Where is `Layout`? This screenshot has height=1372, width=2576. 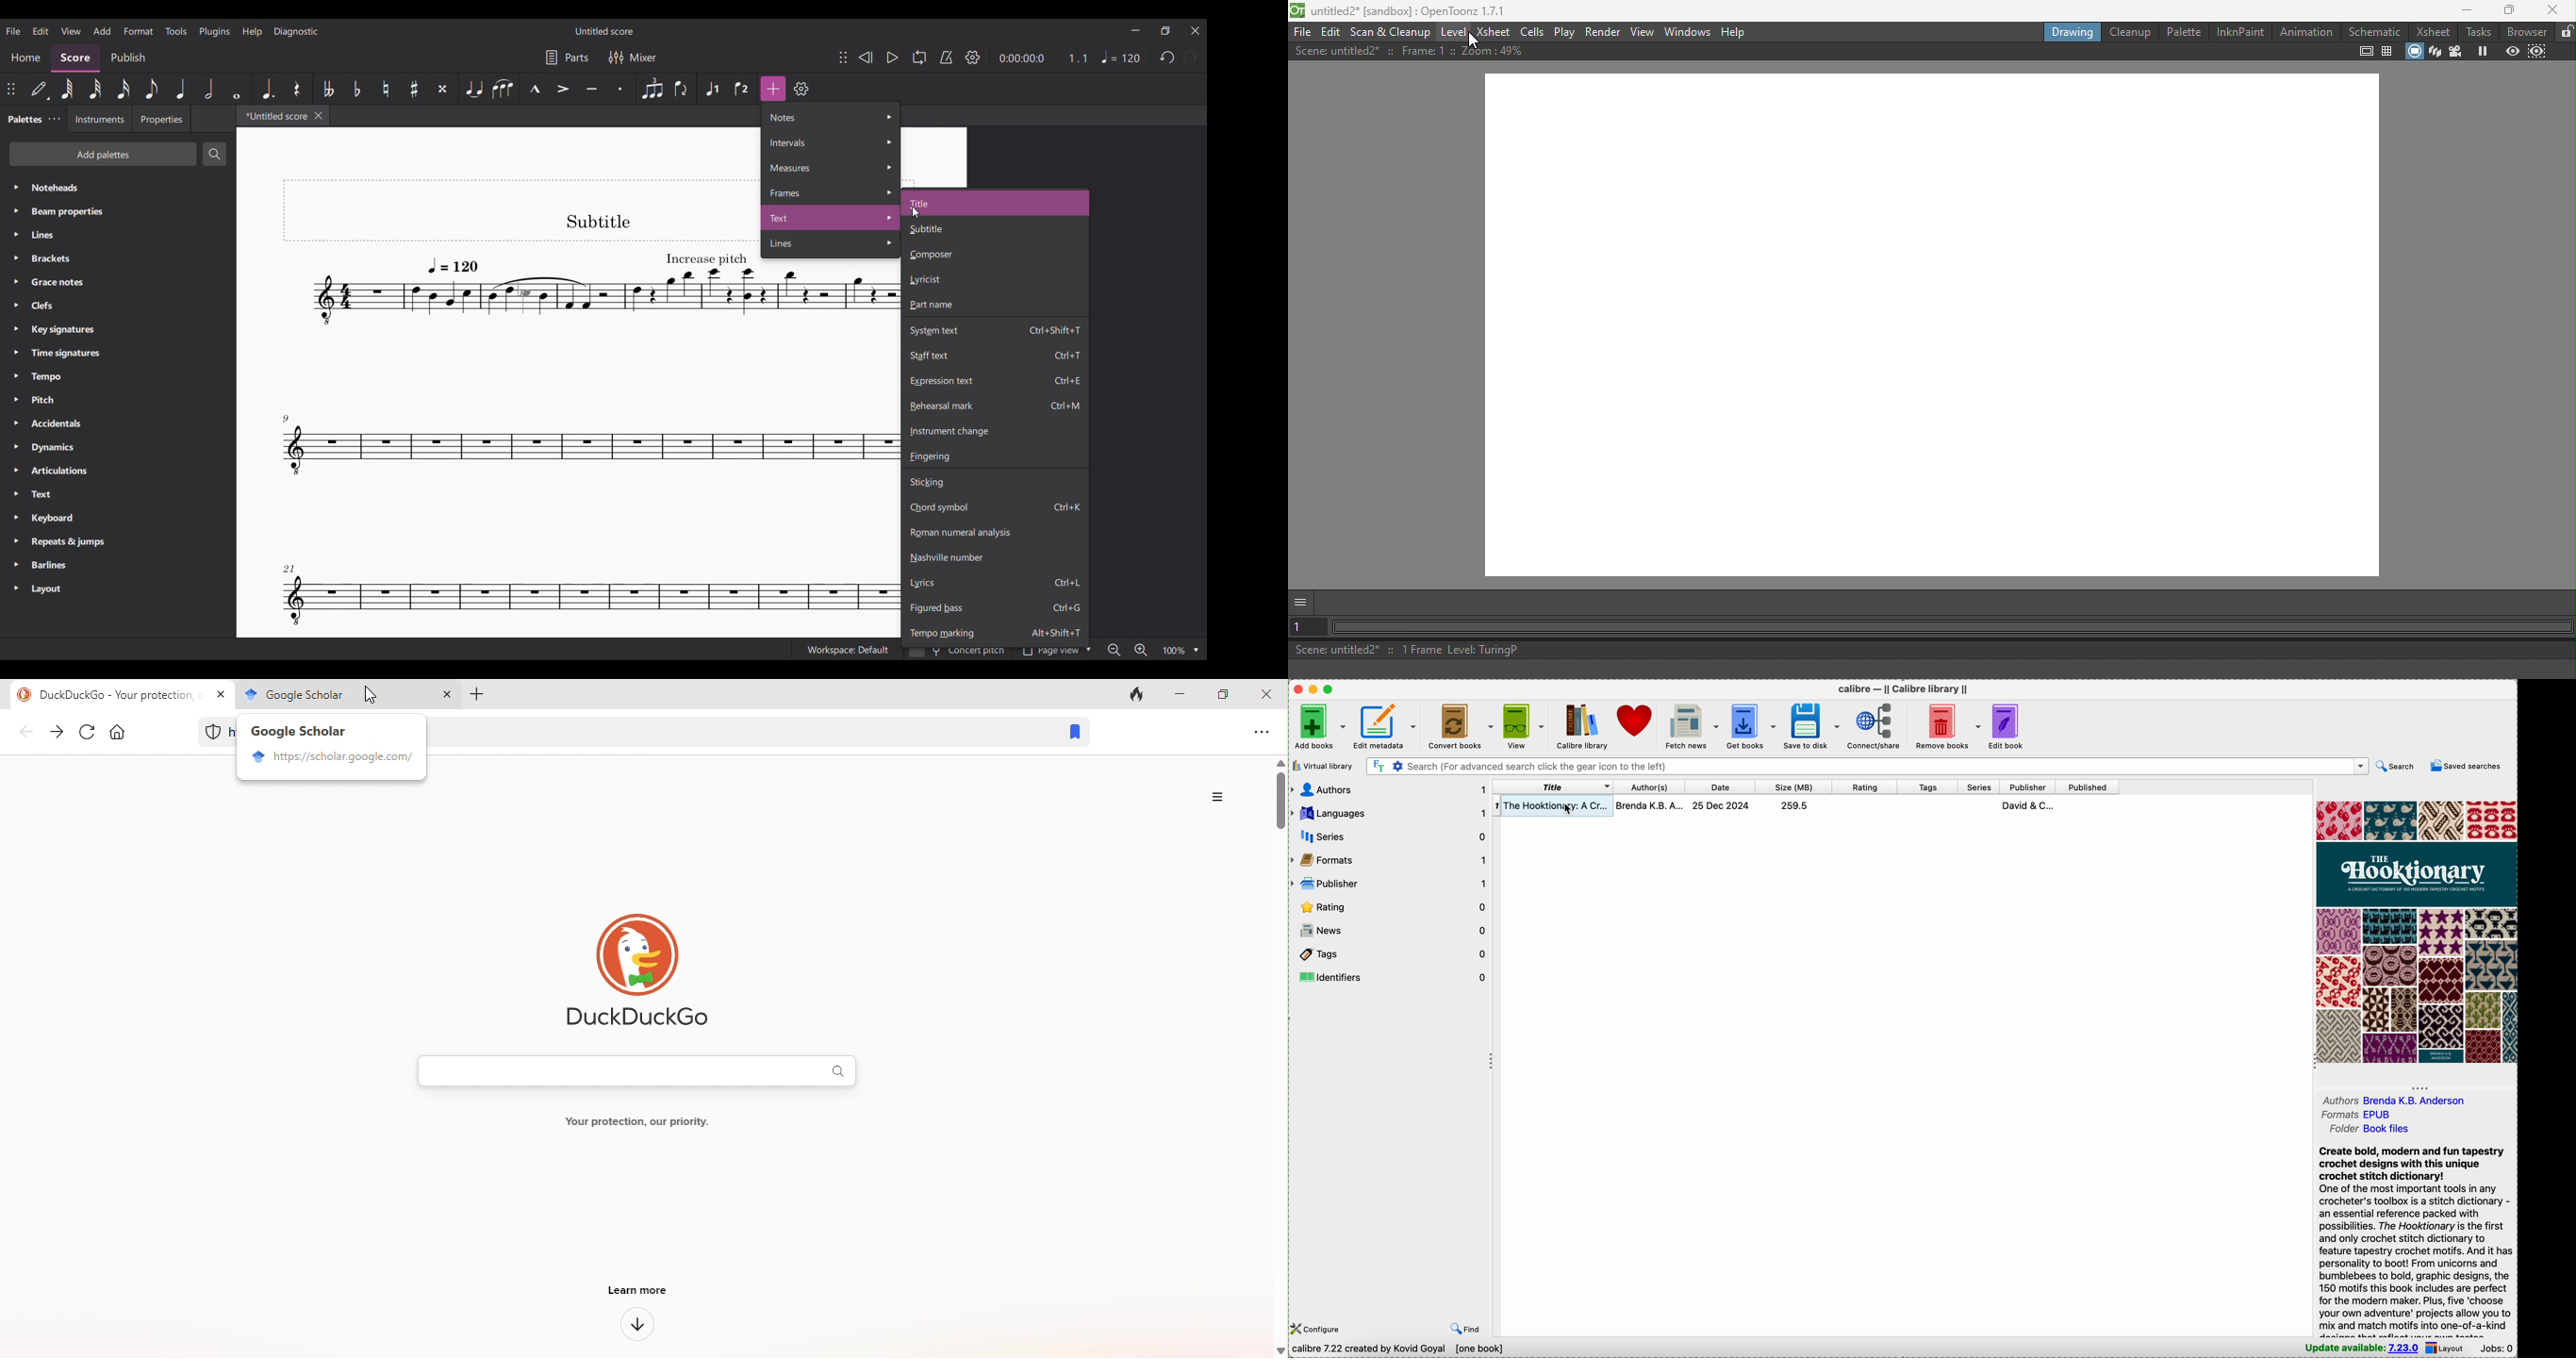 Layout is located at coordinates (118, 589).